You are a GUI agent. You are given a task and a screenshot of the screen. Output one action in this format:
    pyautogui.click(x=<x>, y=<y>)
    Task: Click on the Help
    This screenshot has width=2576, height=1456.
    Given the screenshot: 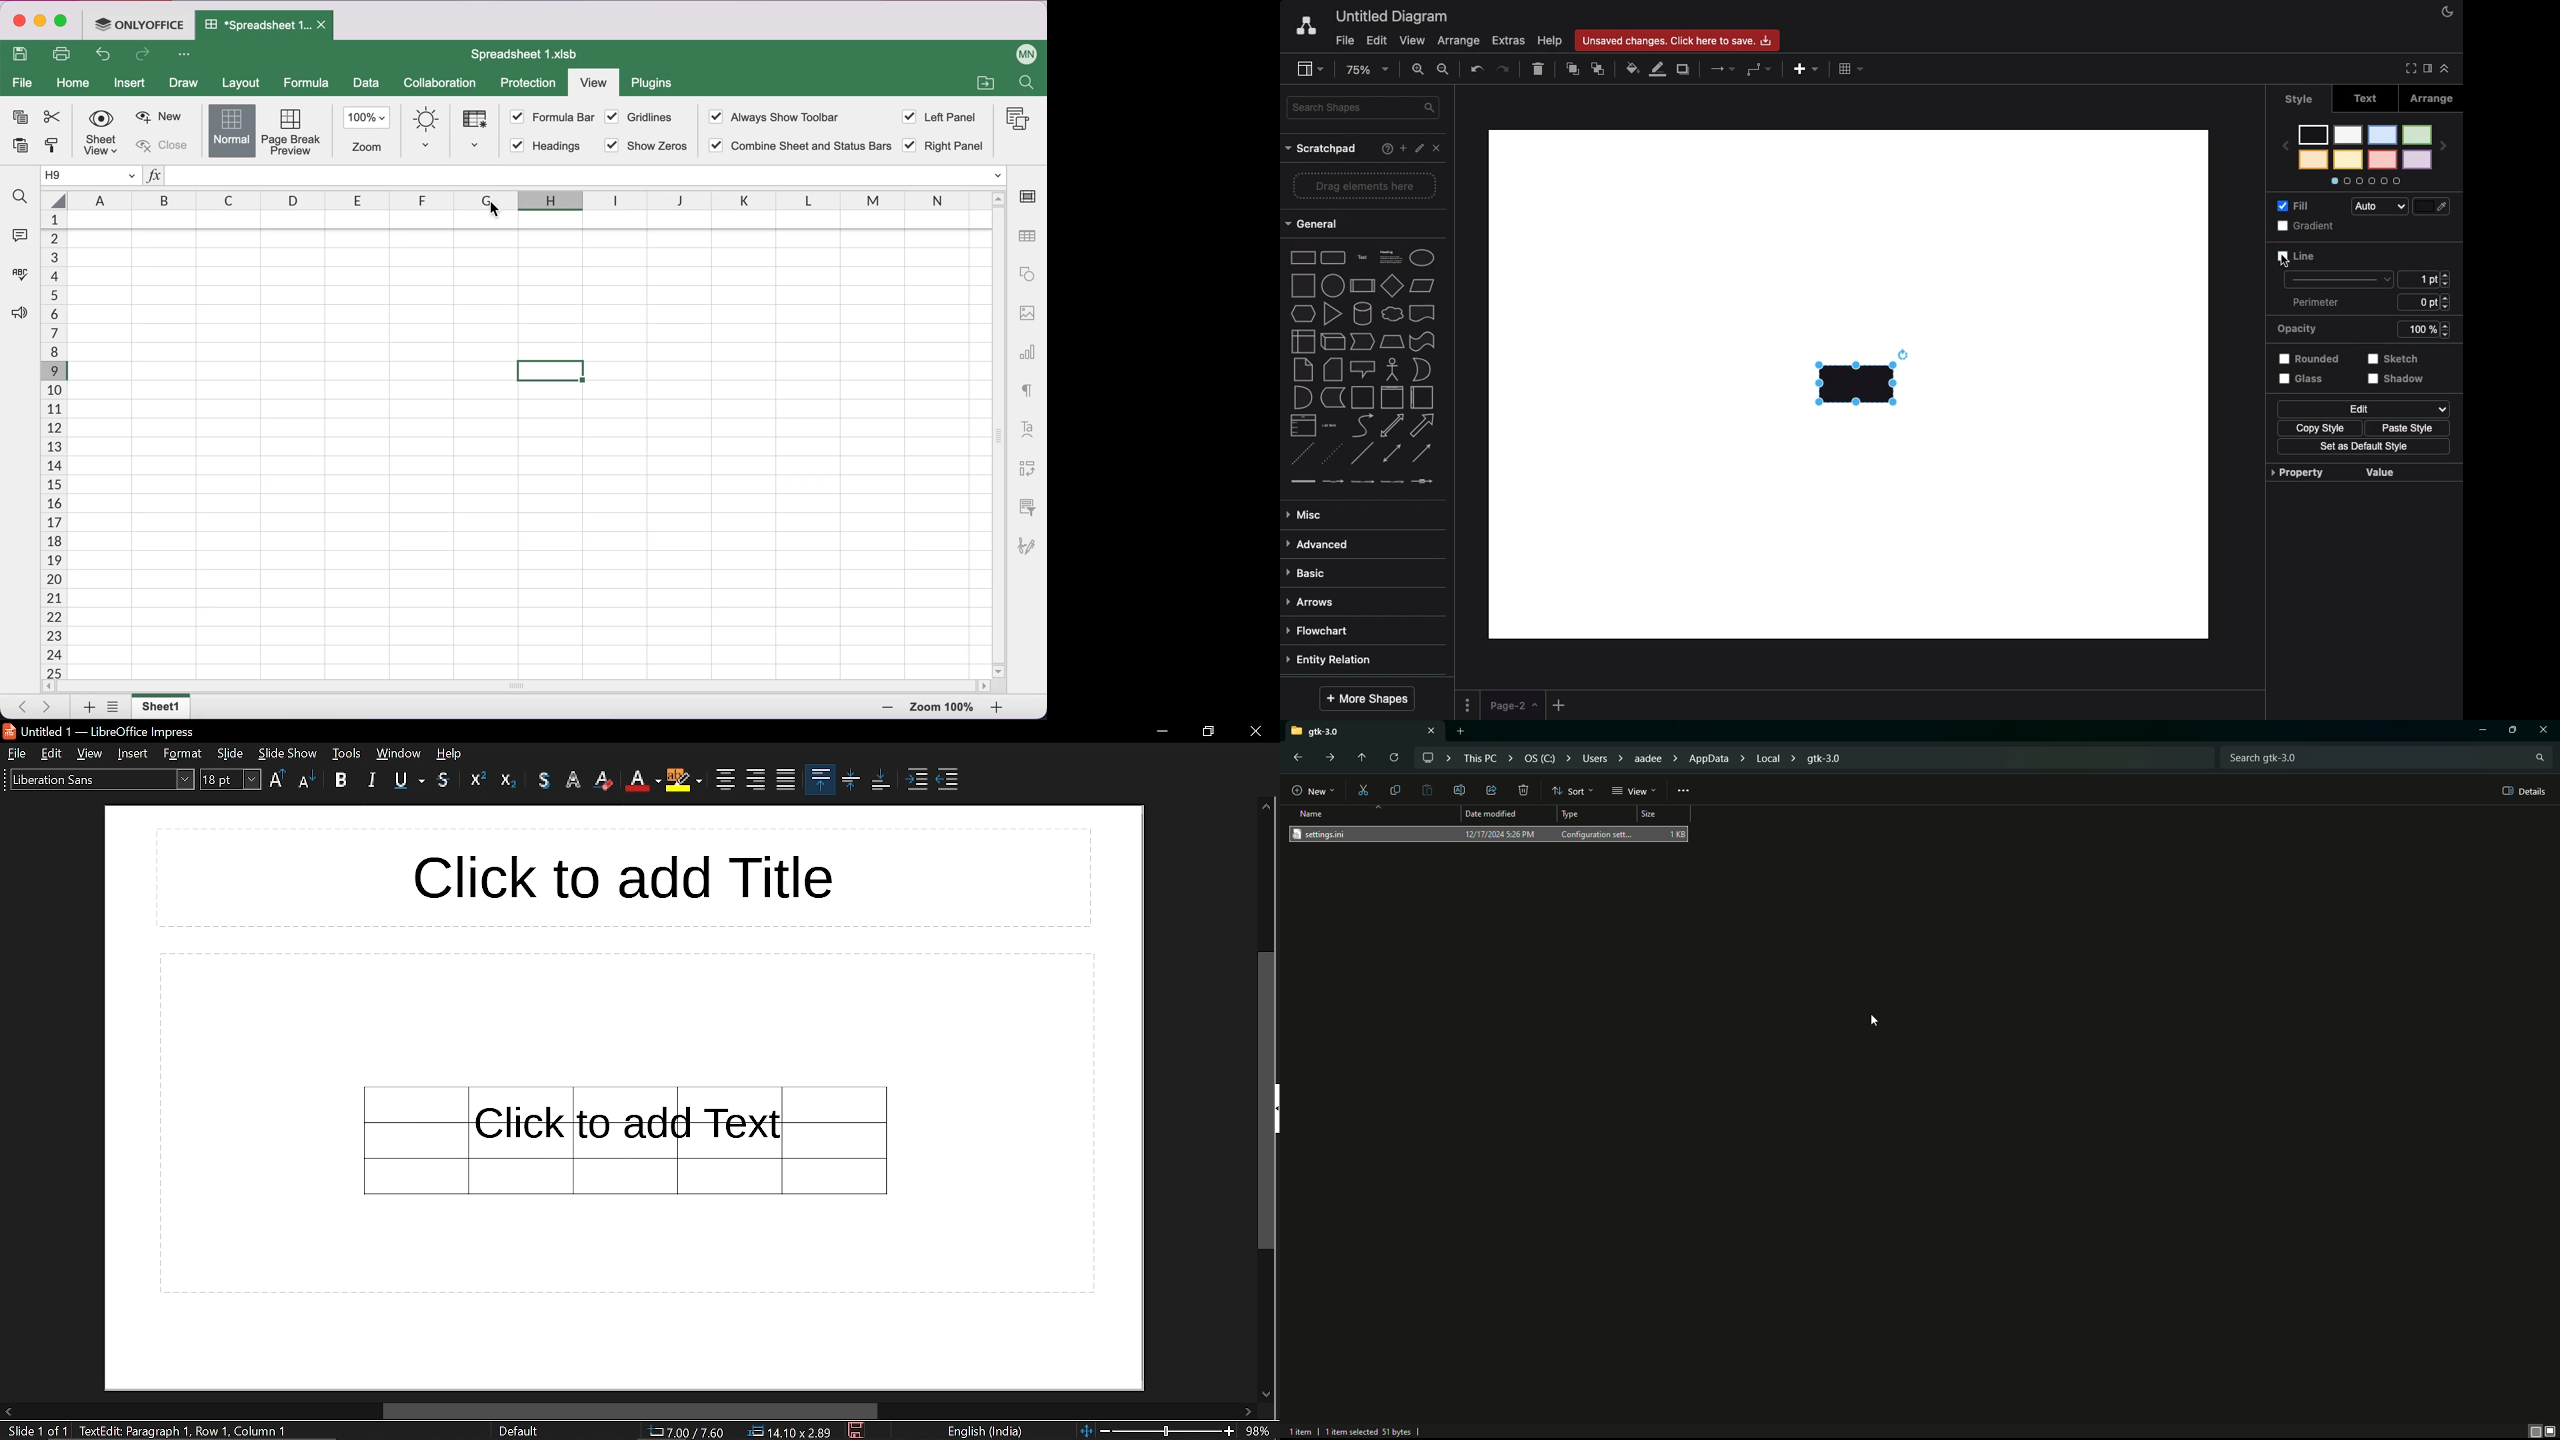 What is the action you would take?
    pyautogui.click(x=1384, y=149)
    